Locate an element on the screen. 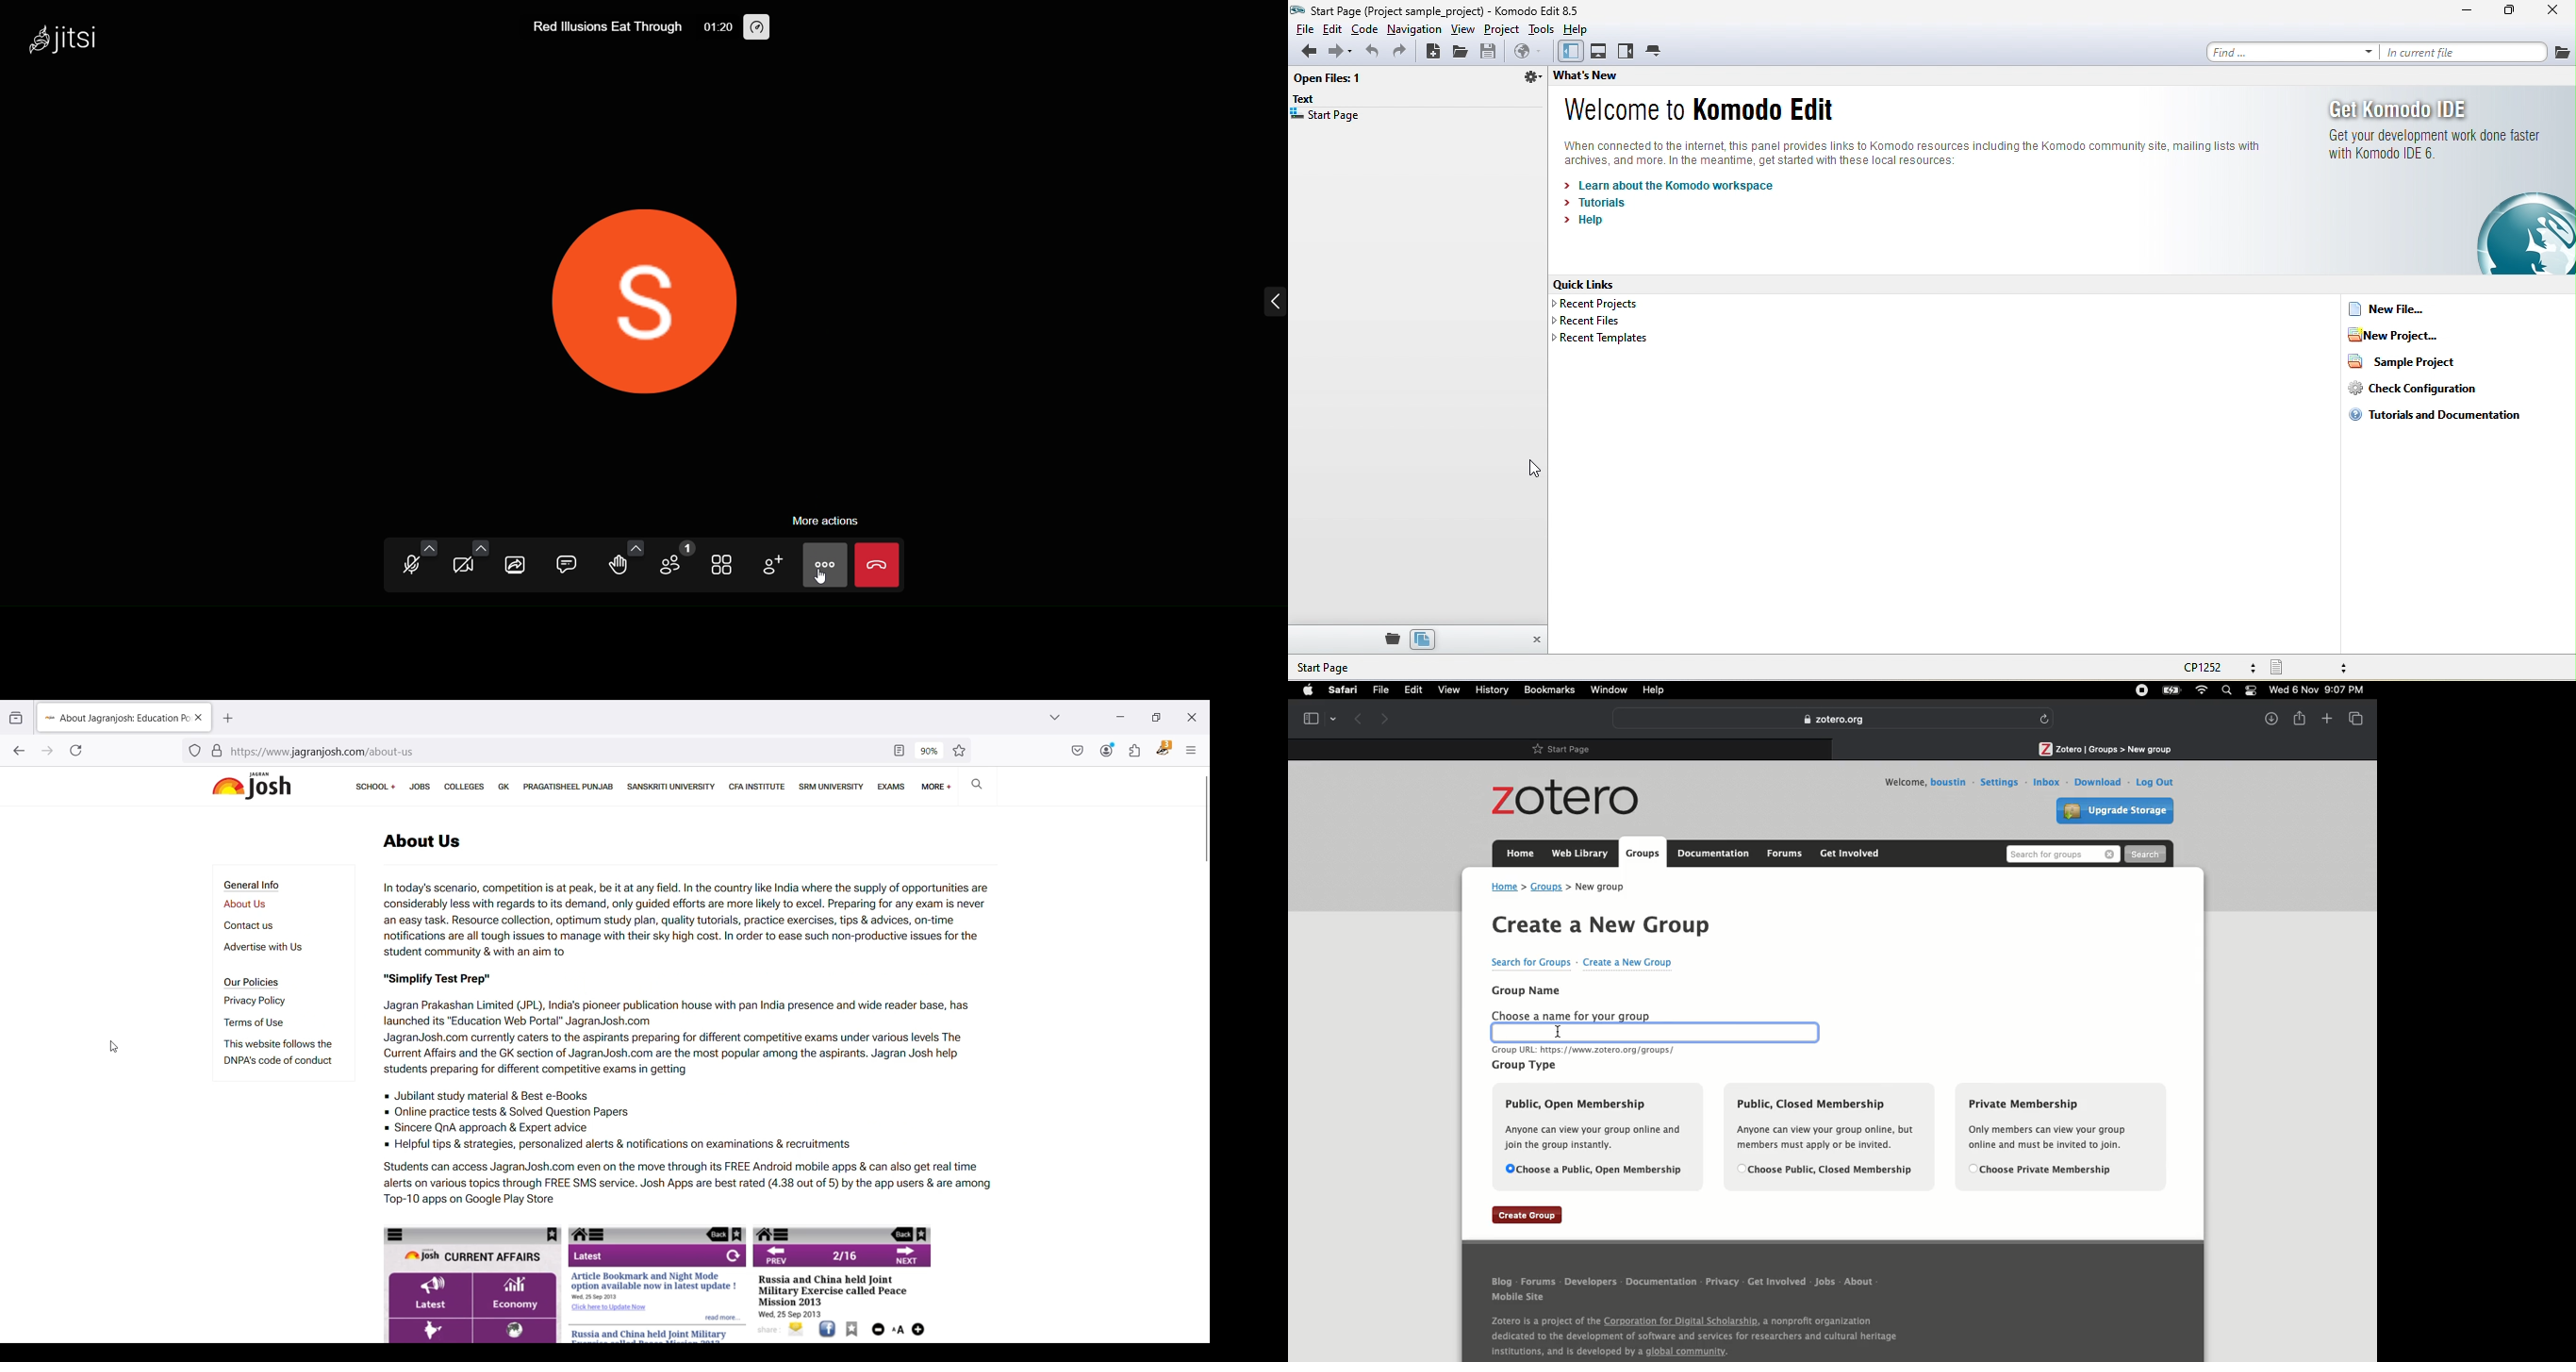 The image size is (2576, 1372). This website follows the
DNPA's code of conduct is located at coordinates (281, 1055).